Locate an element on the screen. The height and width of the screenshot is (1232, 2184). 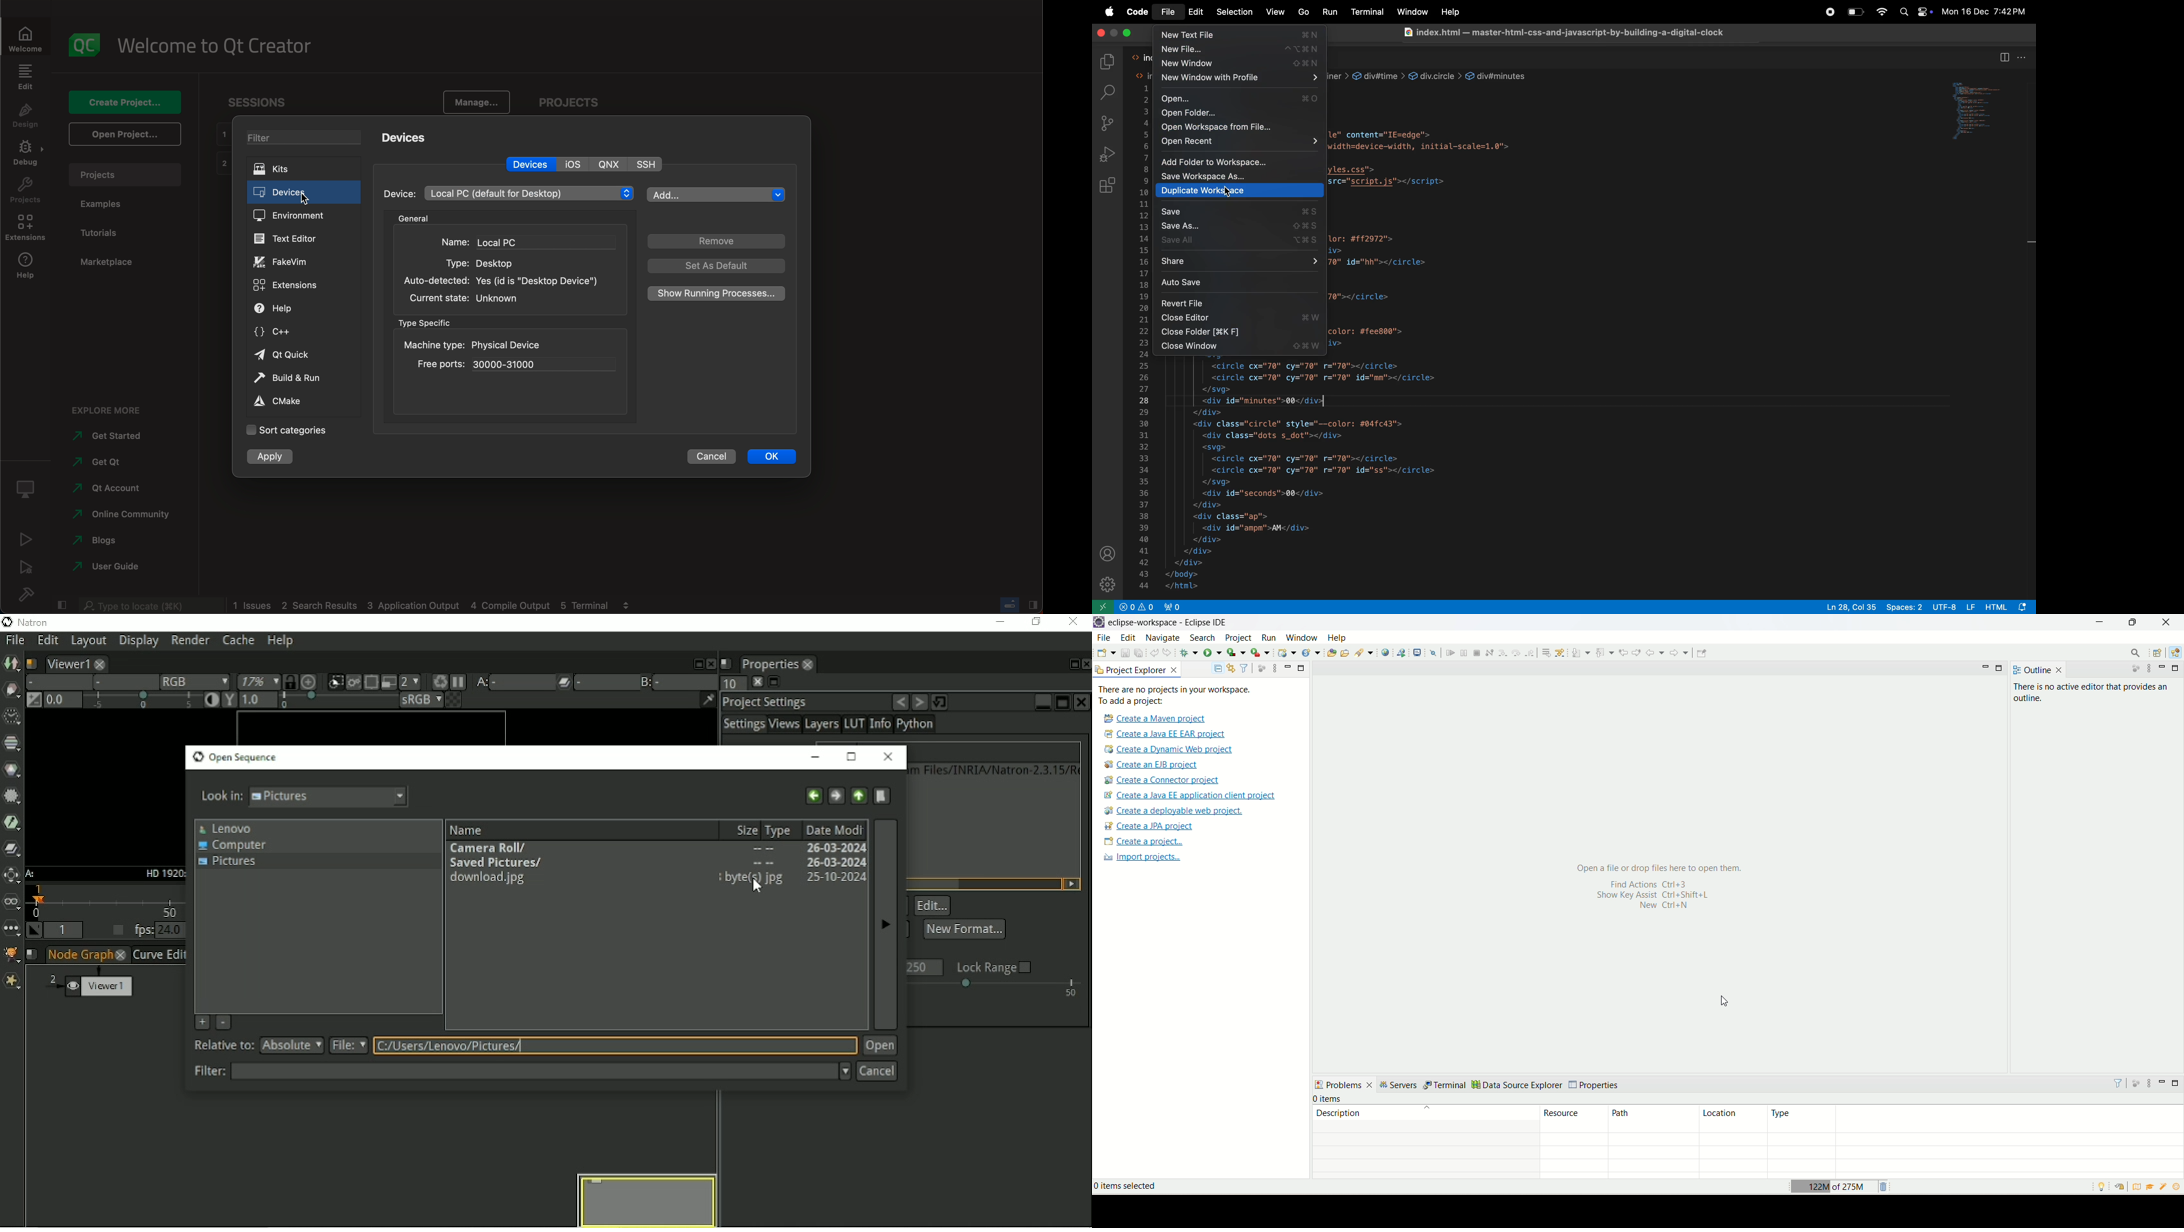
import projects is located at coordinates (1140, 859).